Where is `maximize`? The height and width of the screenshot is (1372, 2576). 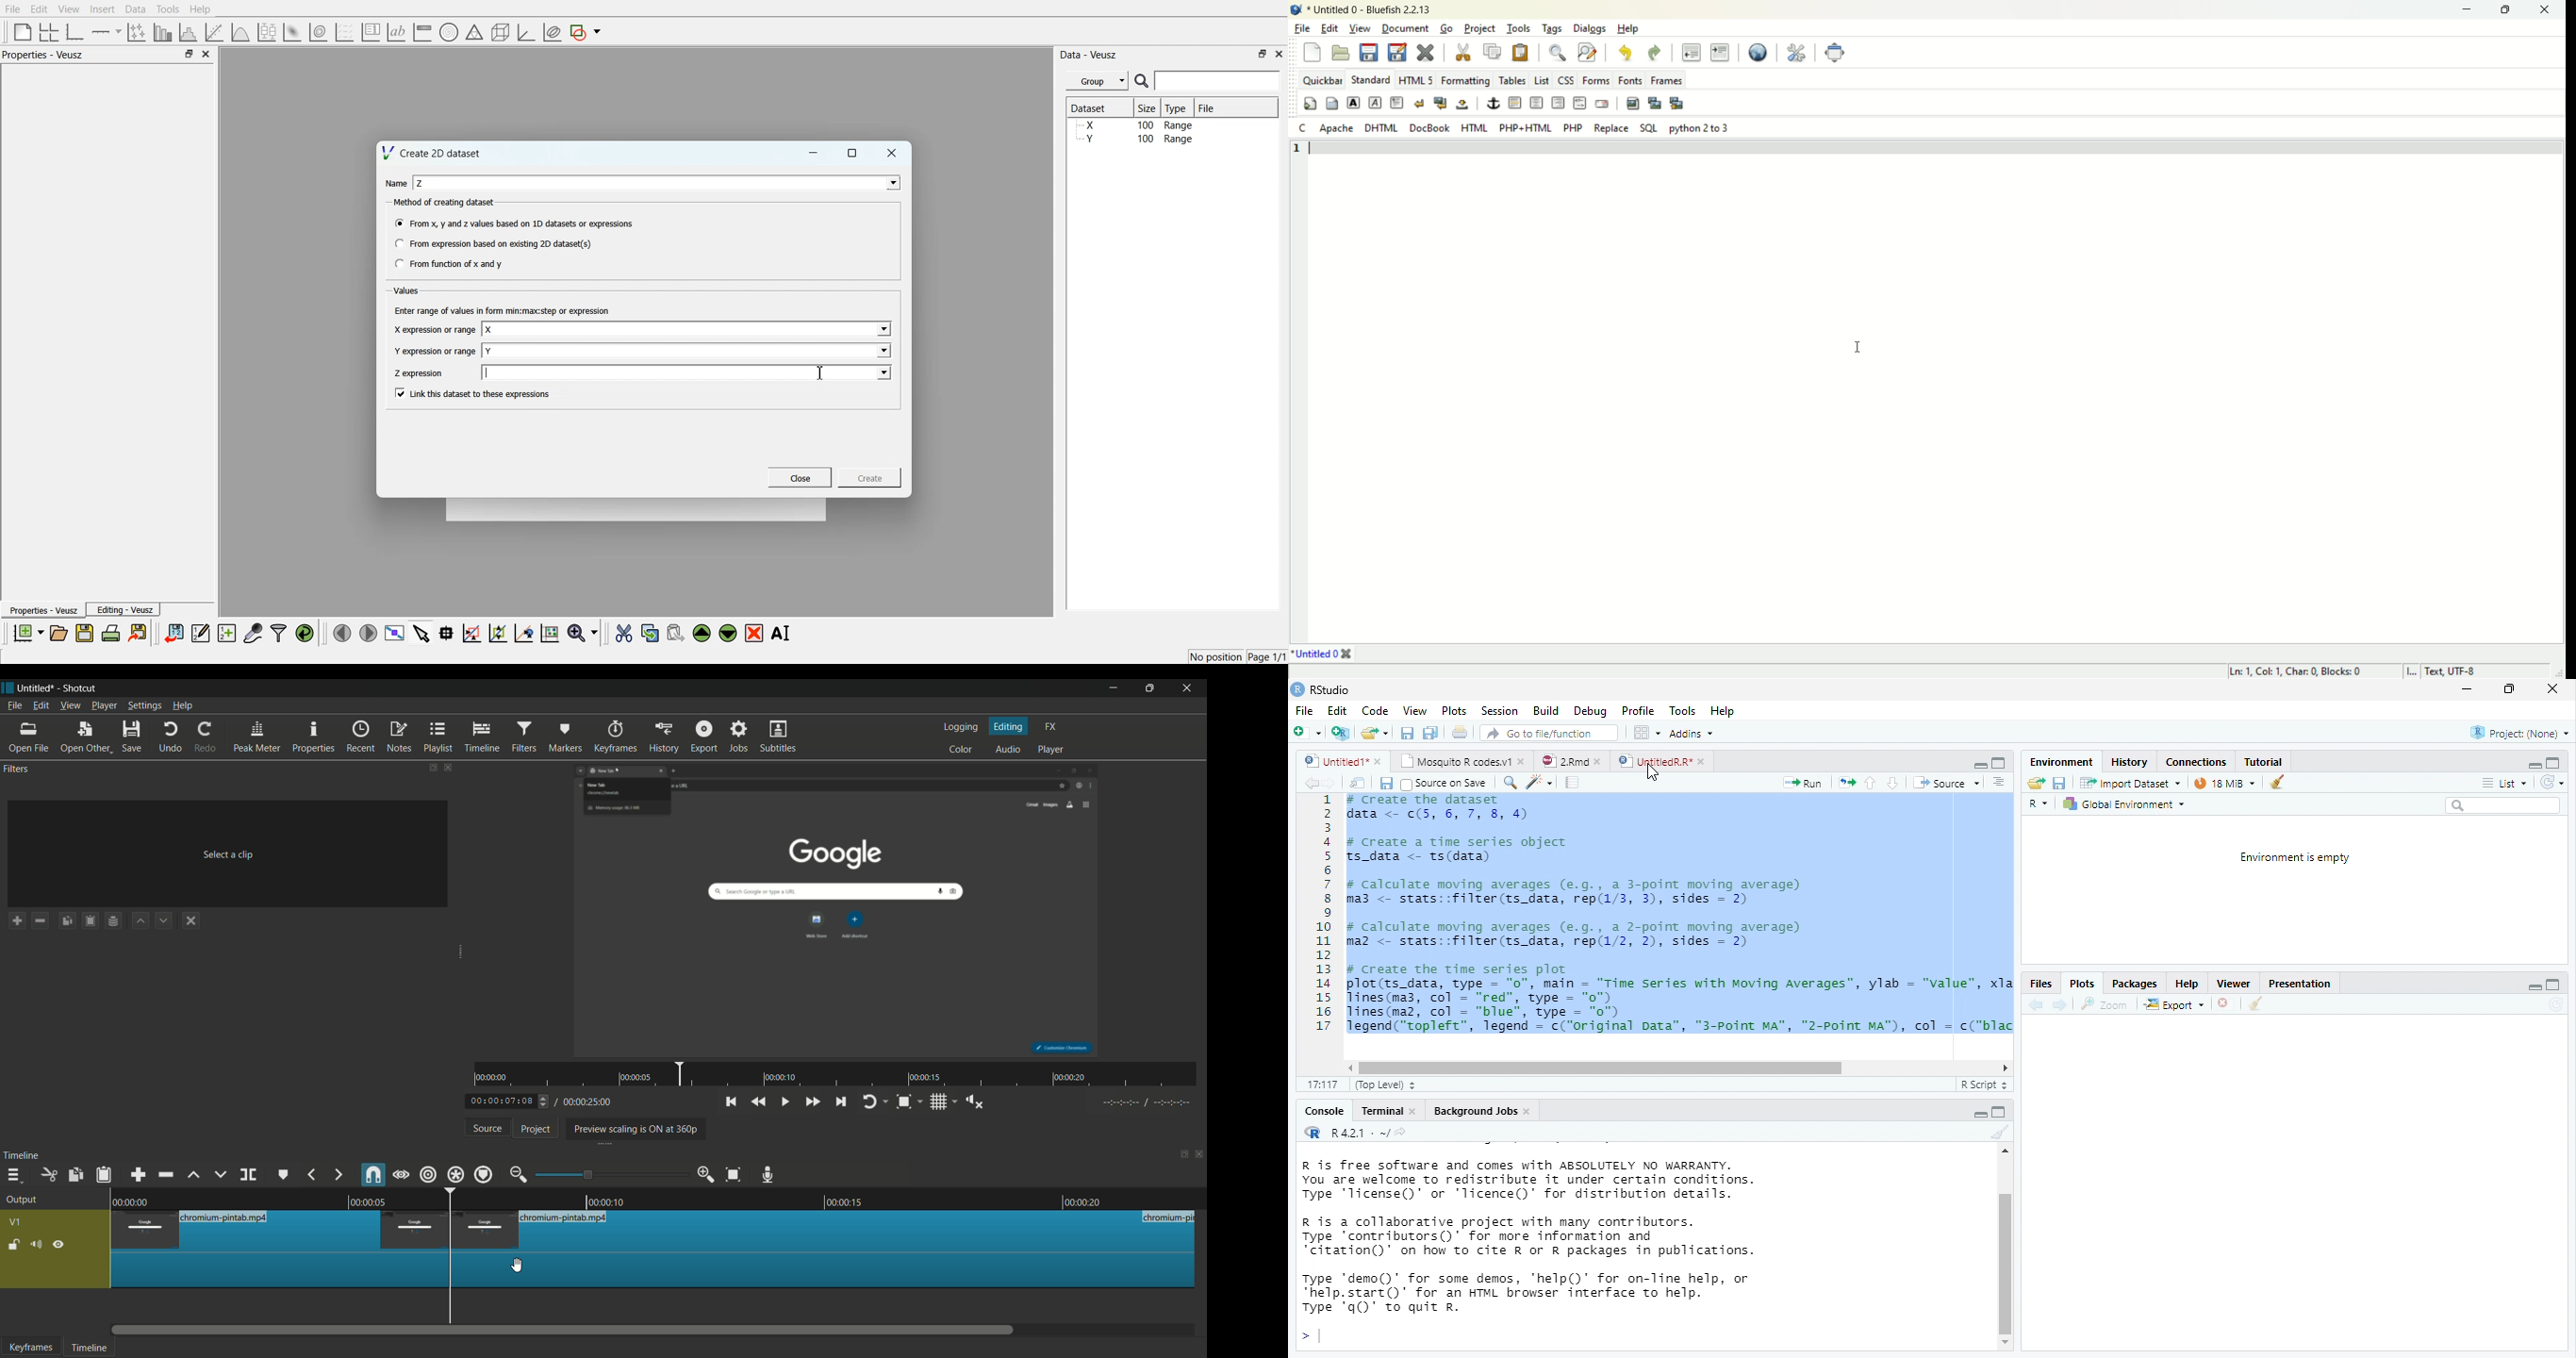 maximize is located at coordinates (1981, 1115).